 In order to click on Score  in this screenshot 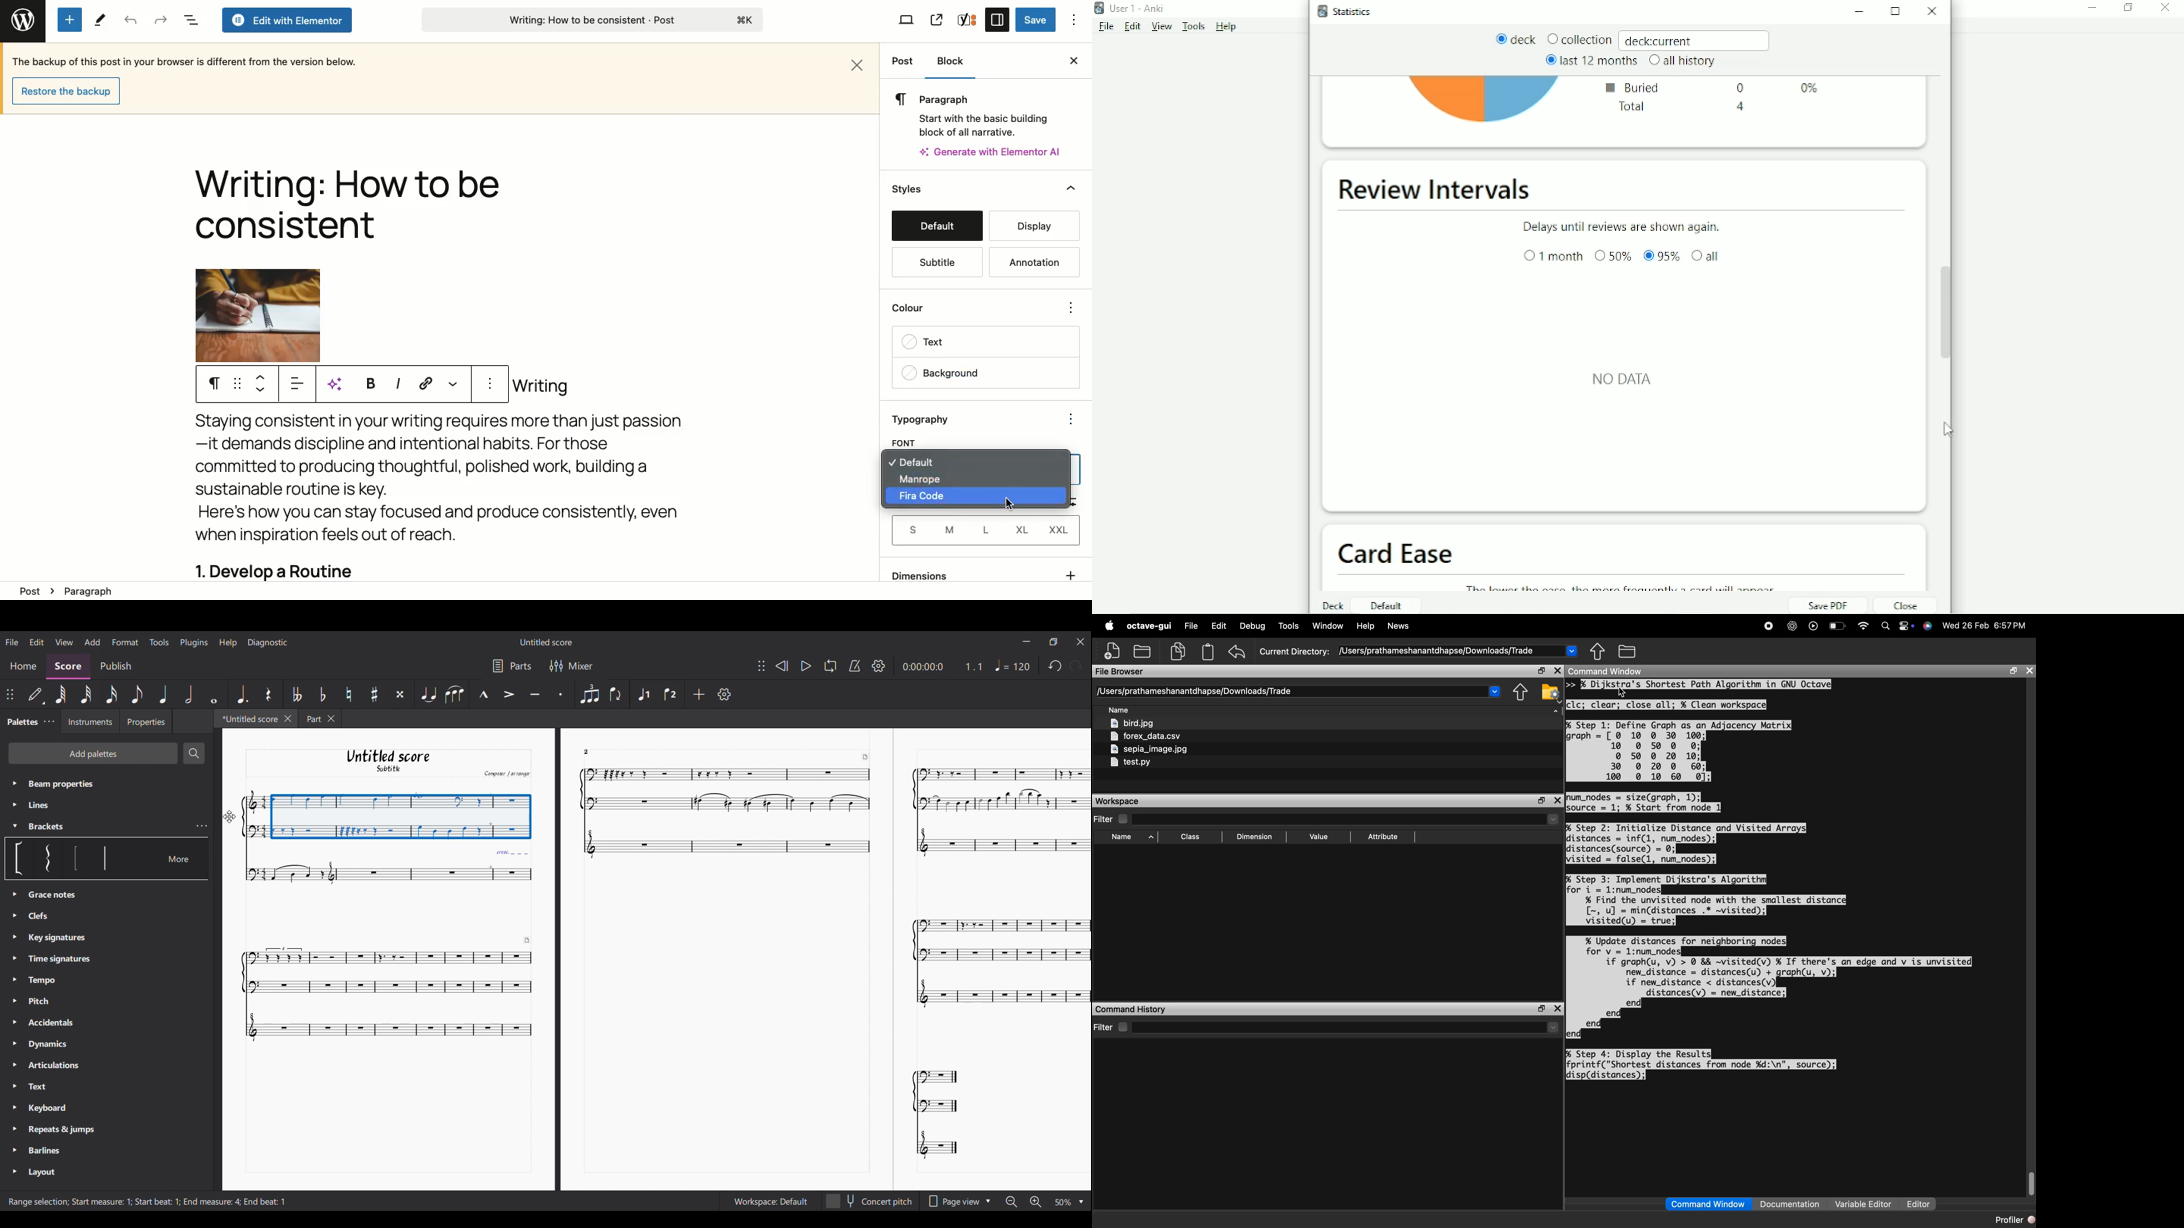, I will do `click(69, 667)`.